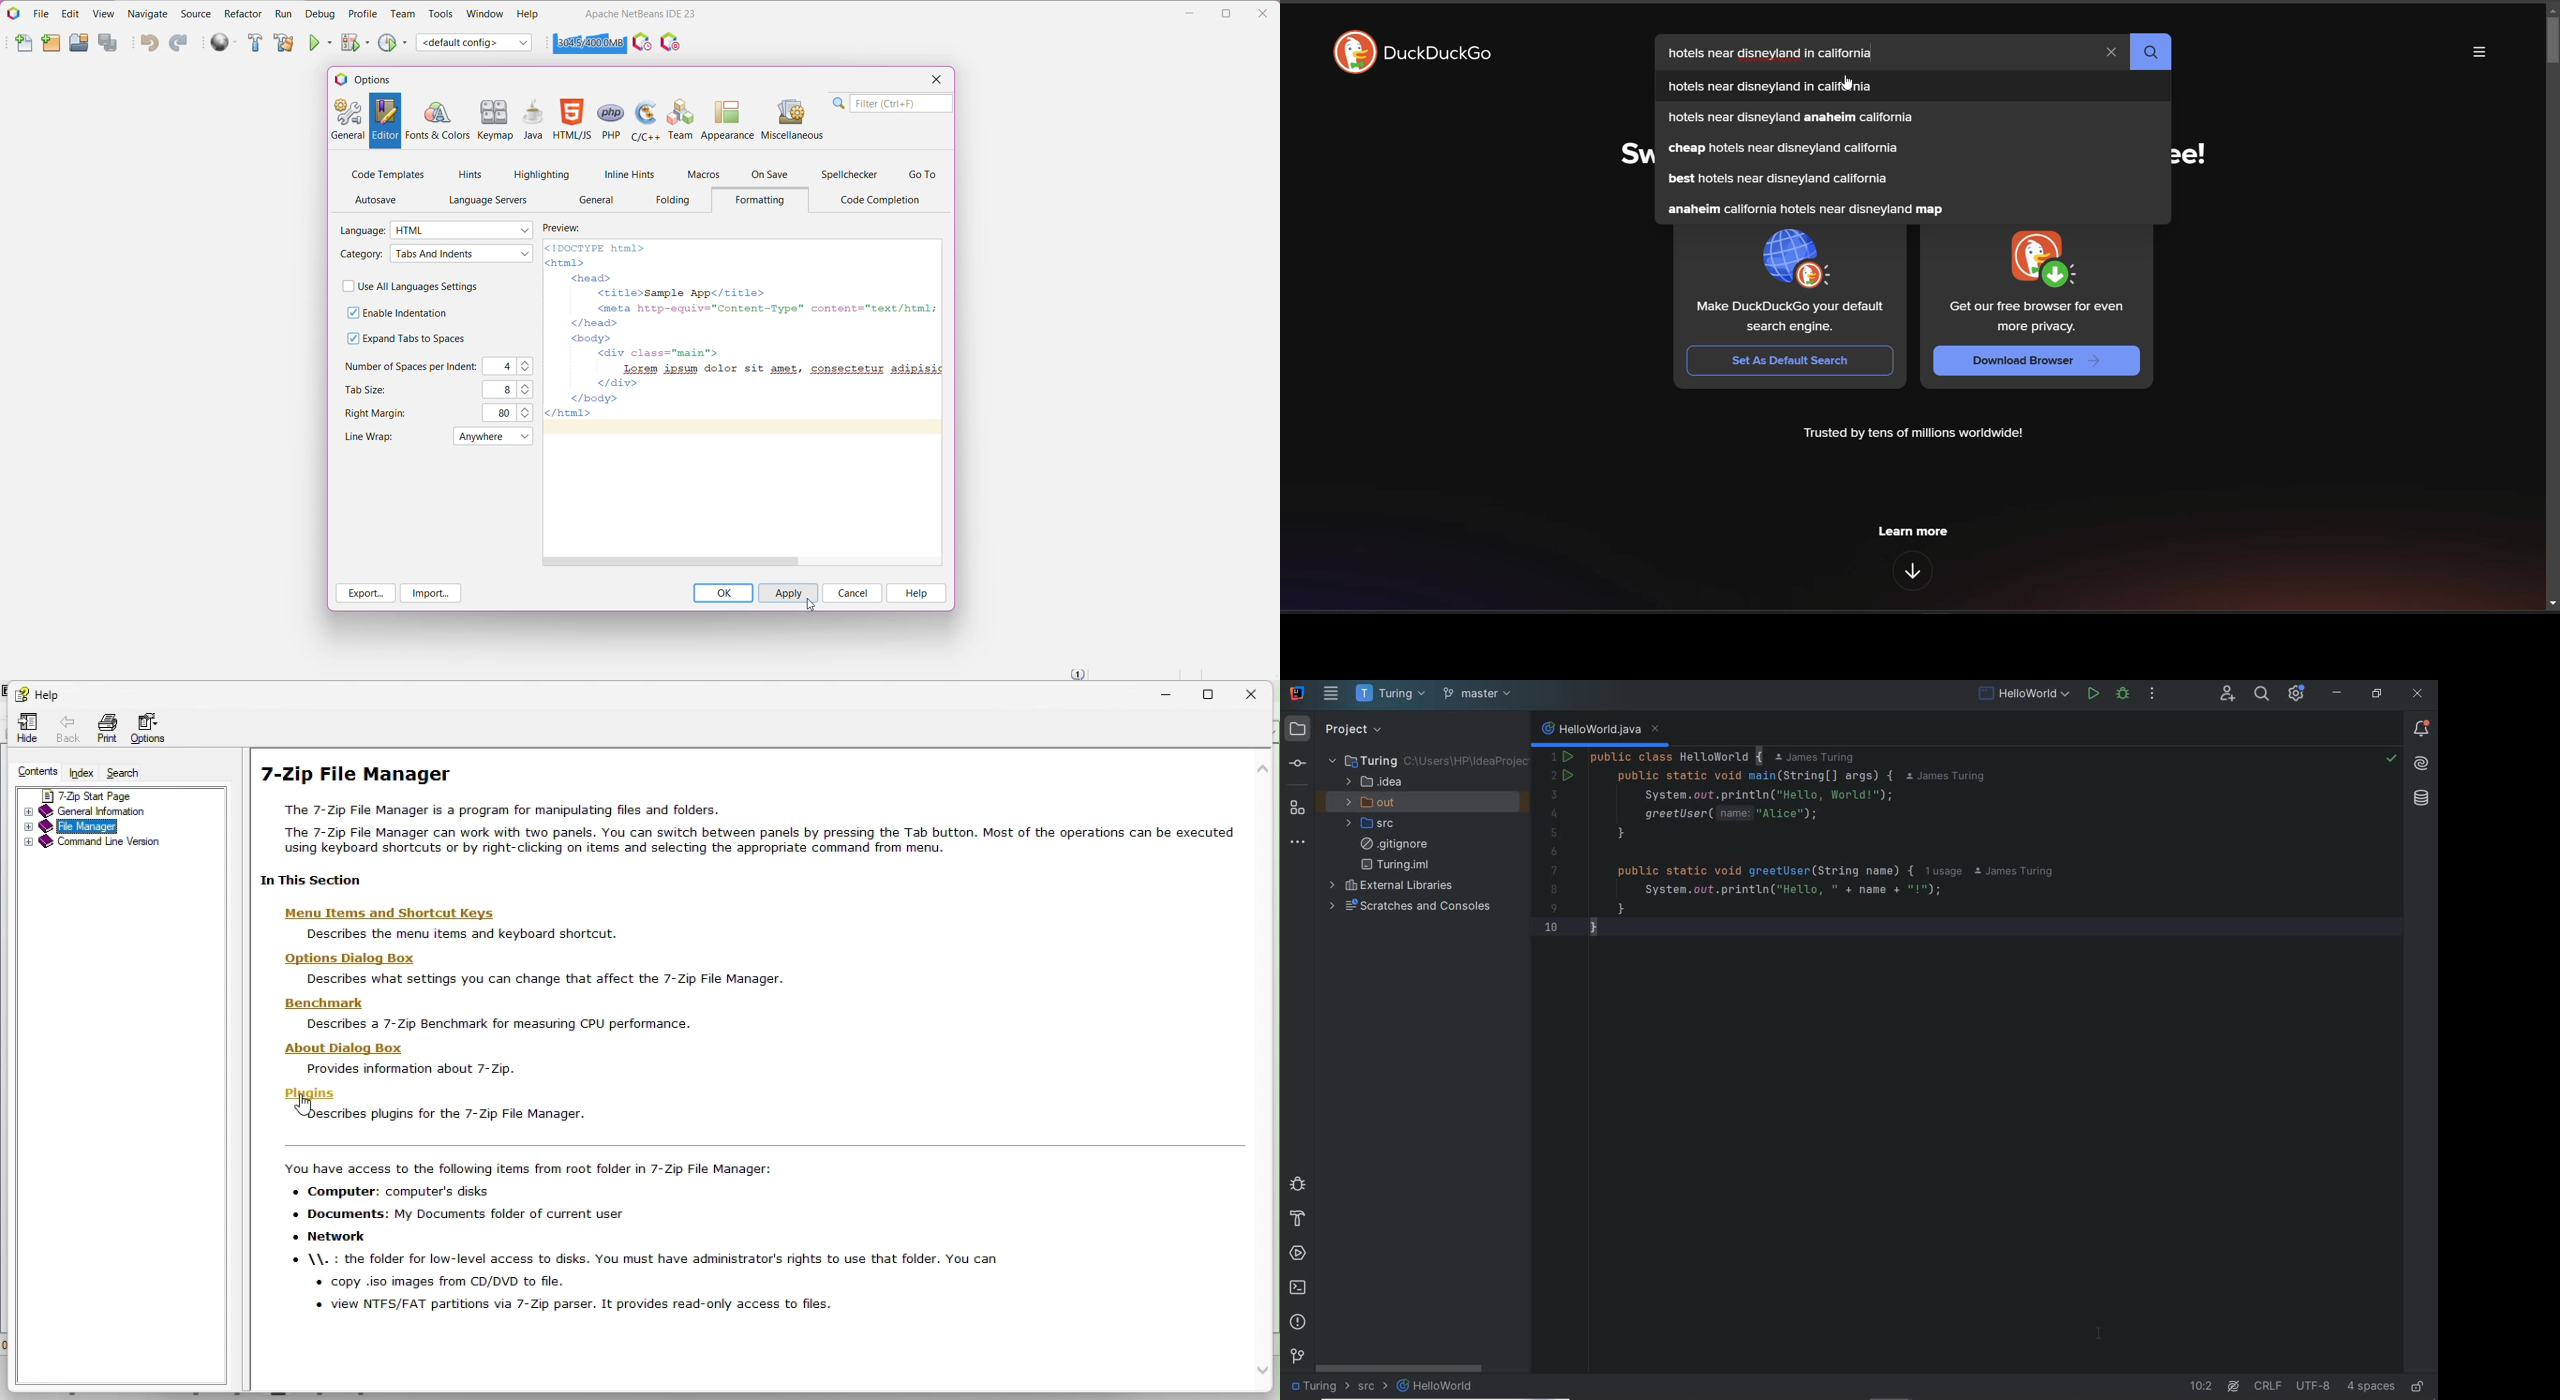 The width and height of the screenshot is (2576, 1400). Describe the element at coordinates (1413, 906) in the screenshot. I see `scratches and consoles` at that location.